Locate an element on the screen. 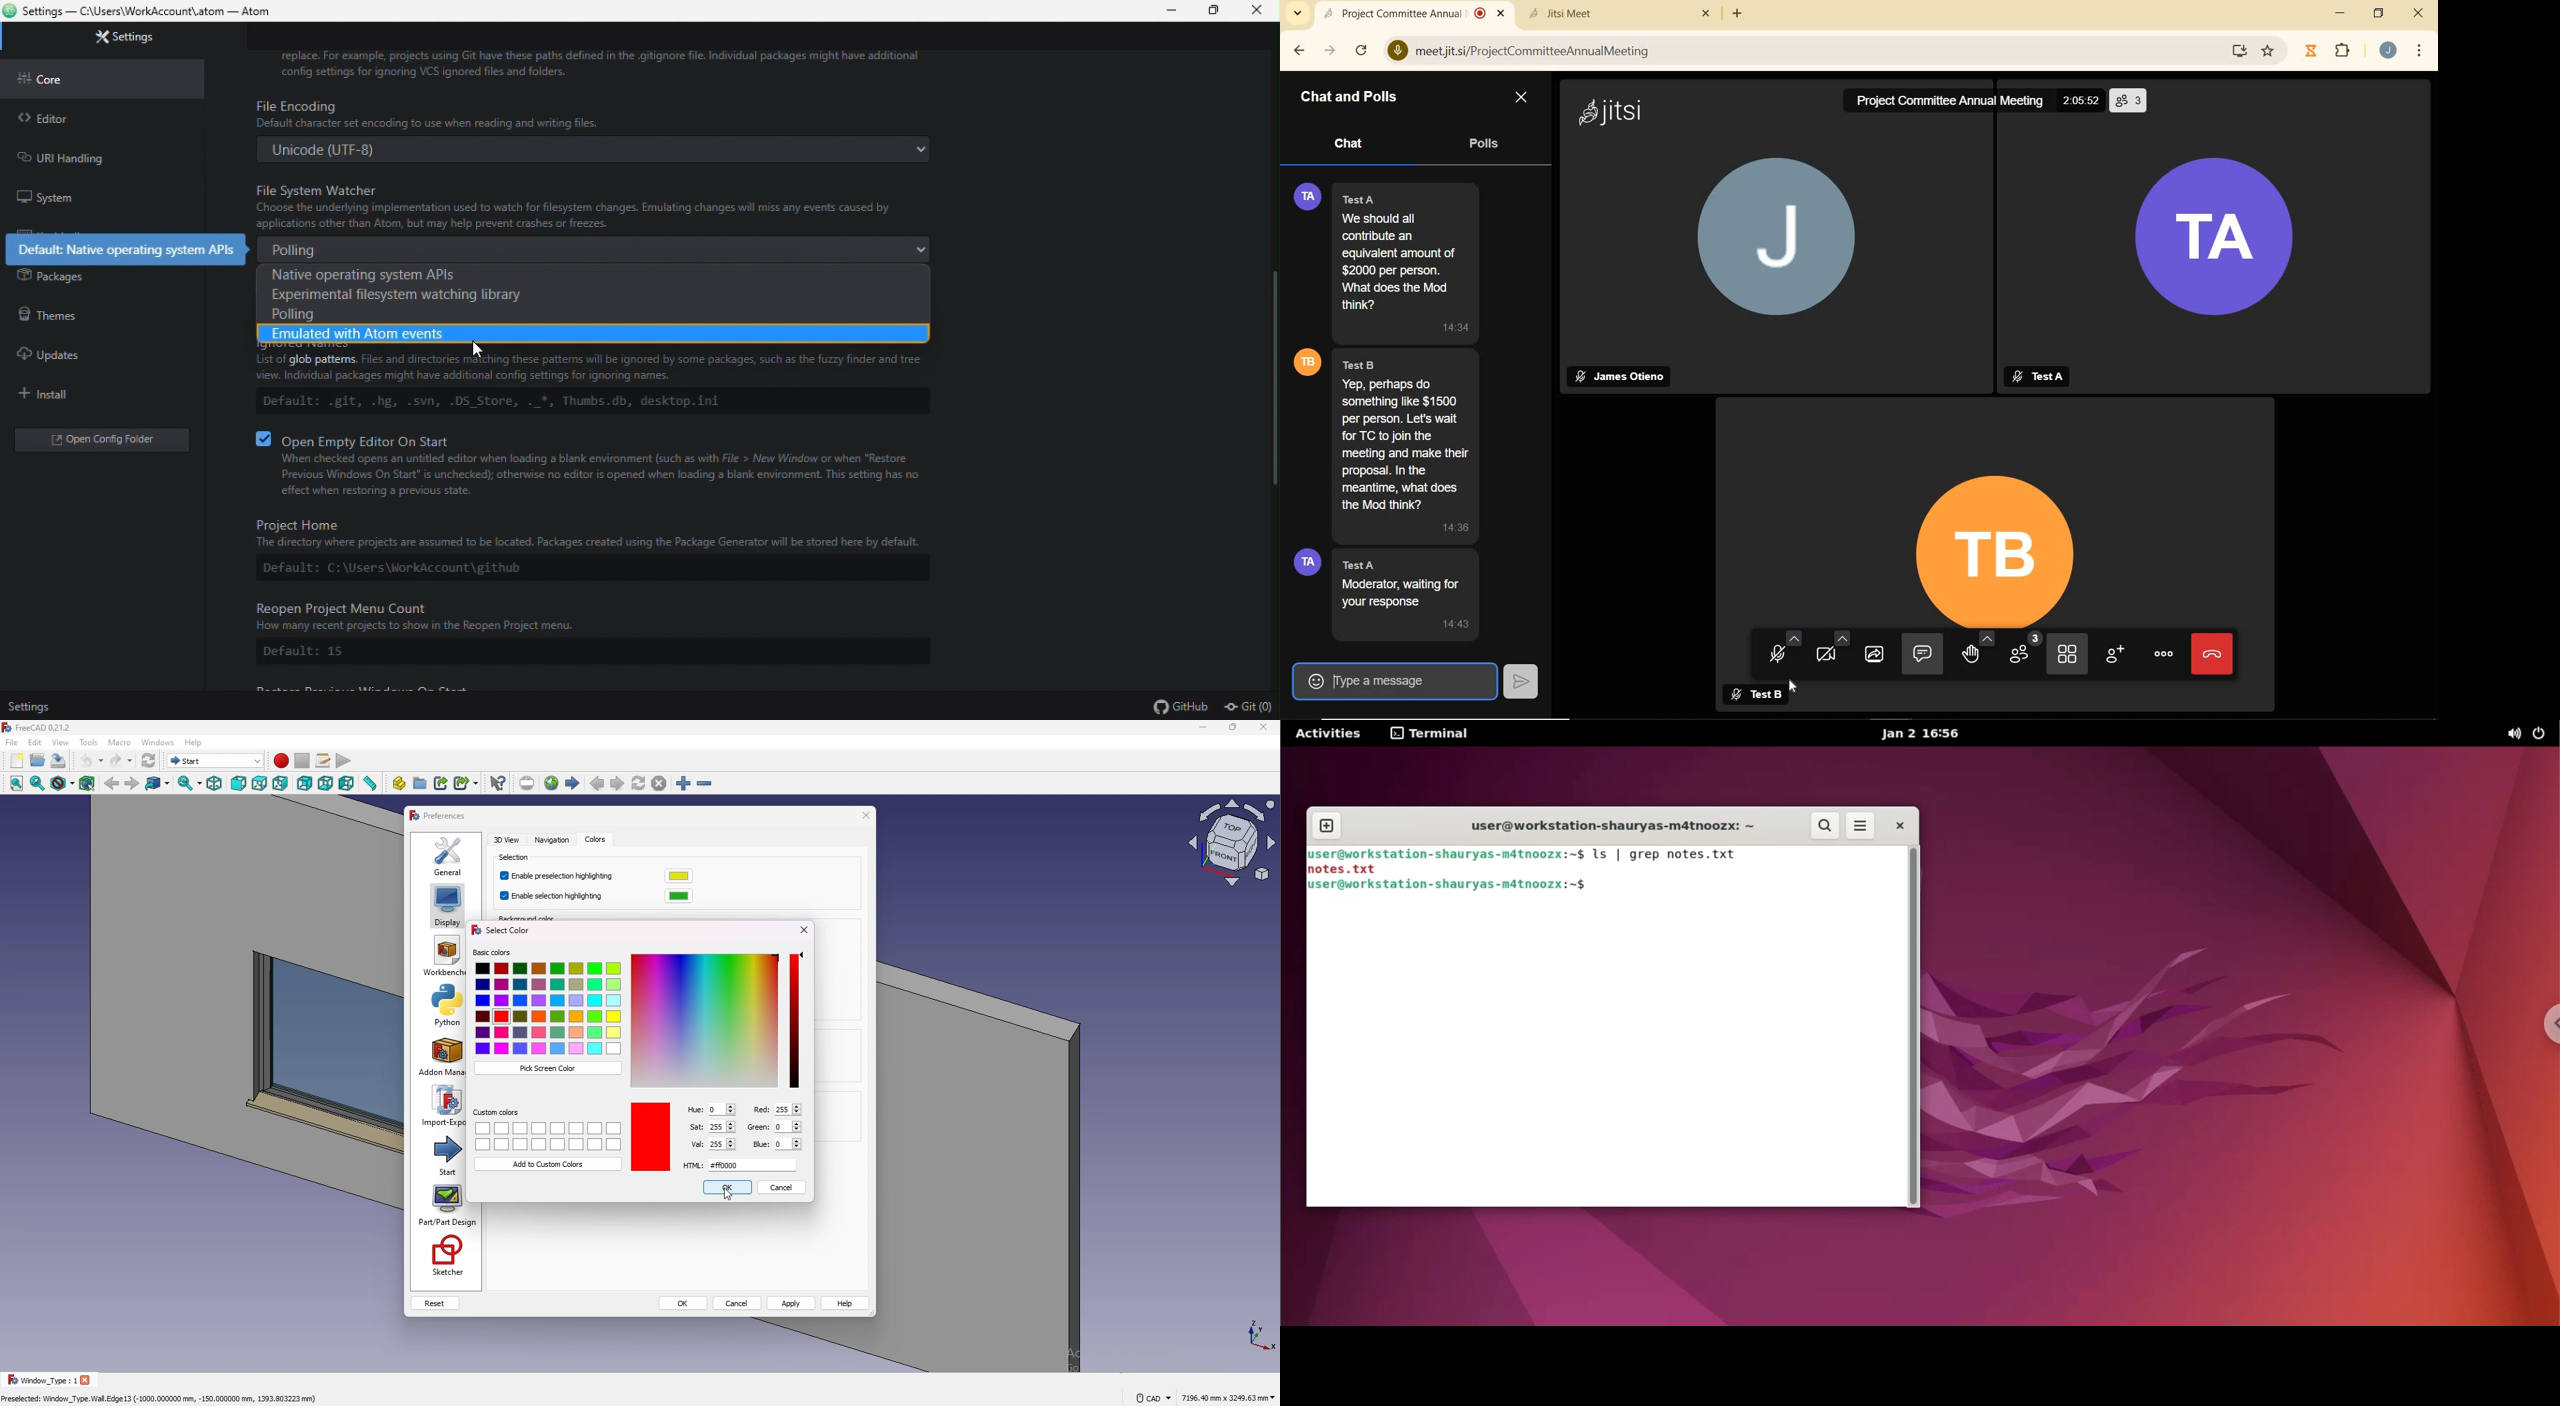  file is located at coordinates (12, 743).